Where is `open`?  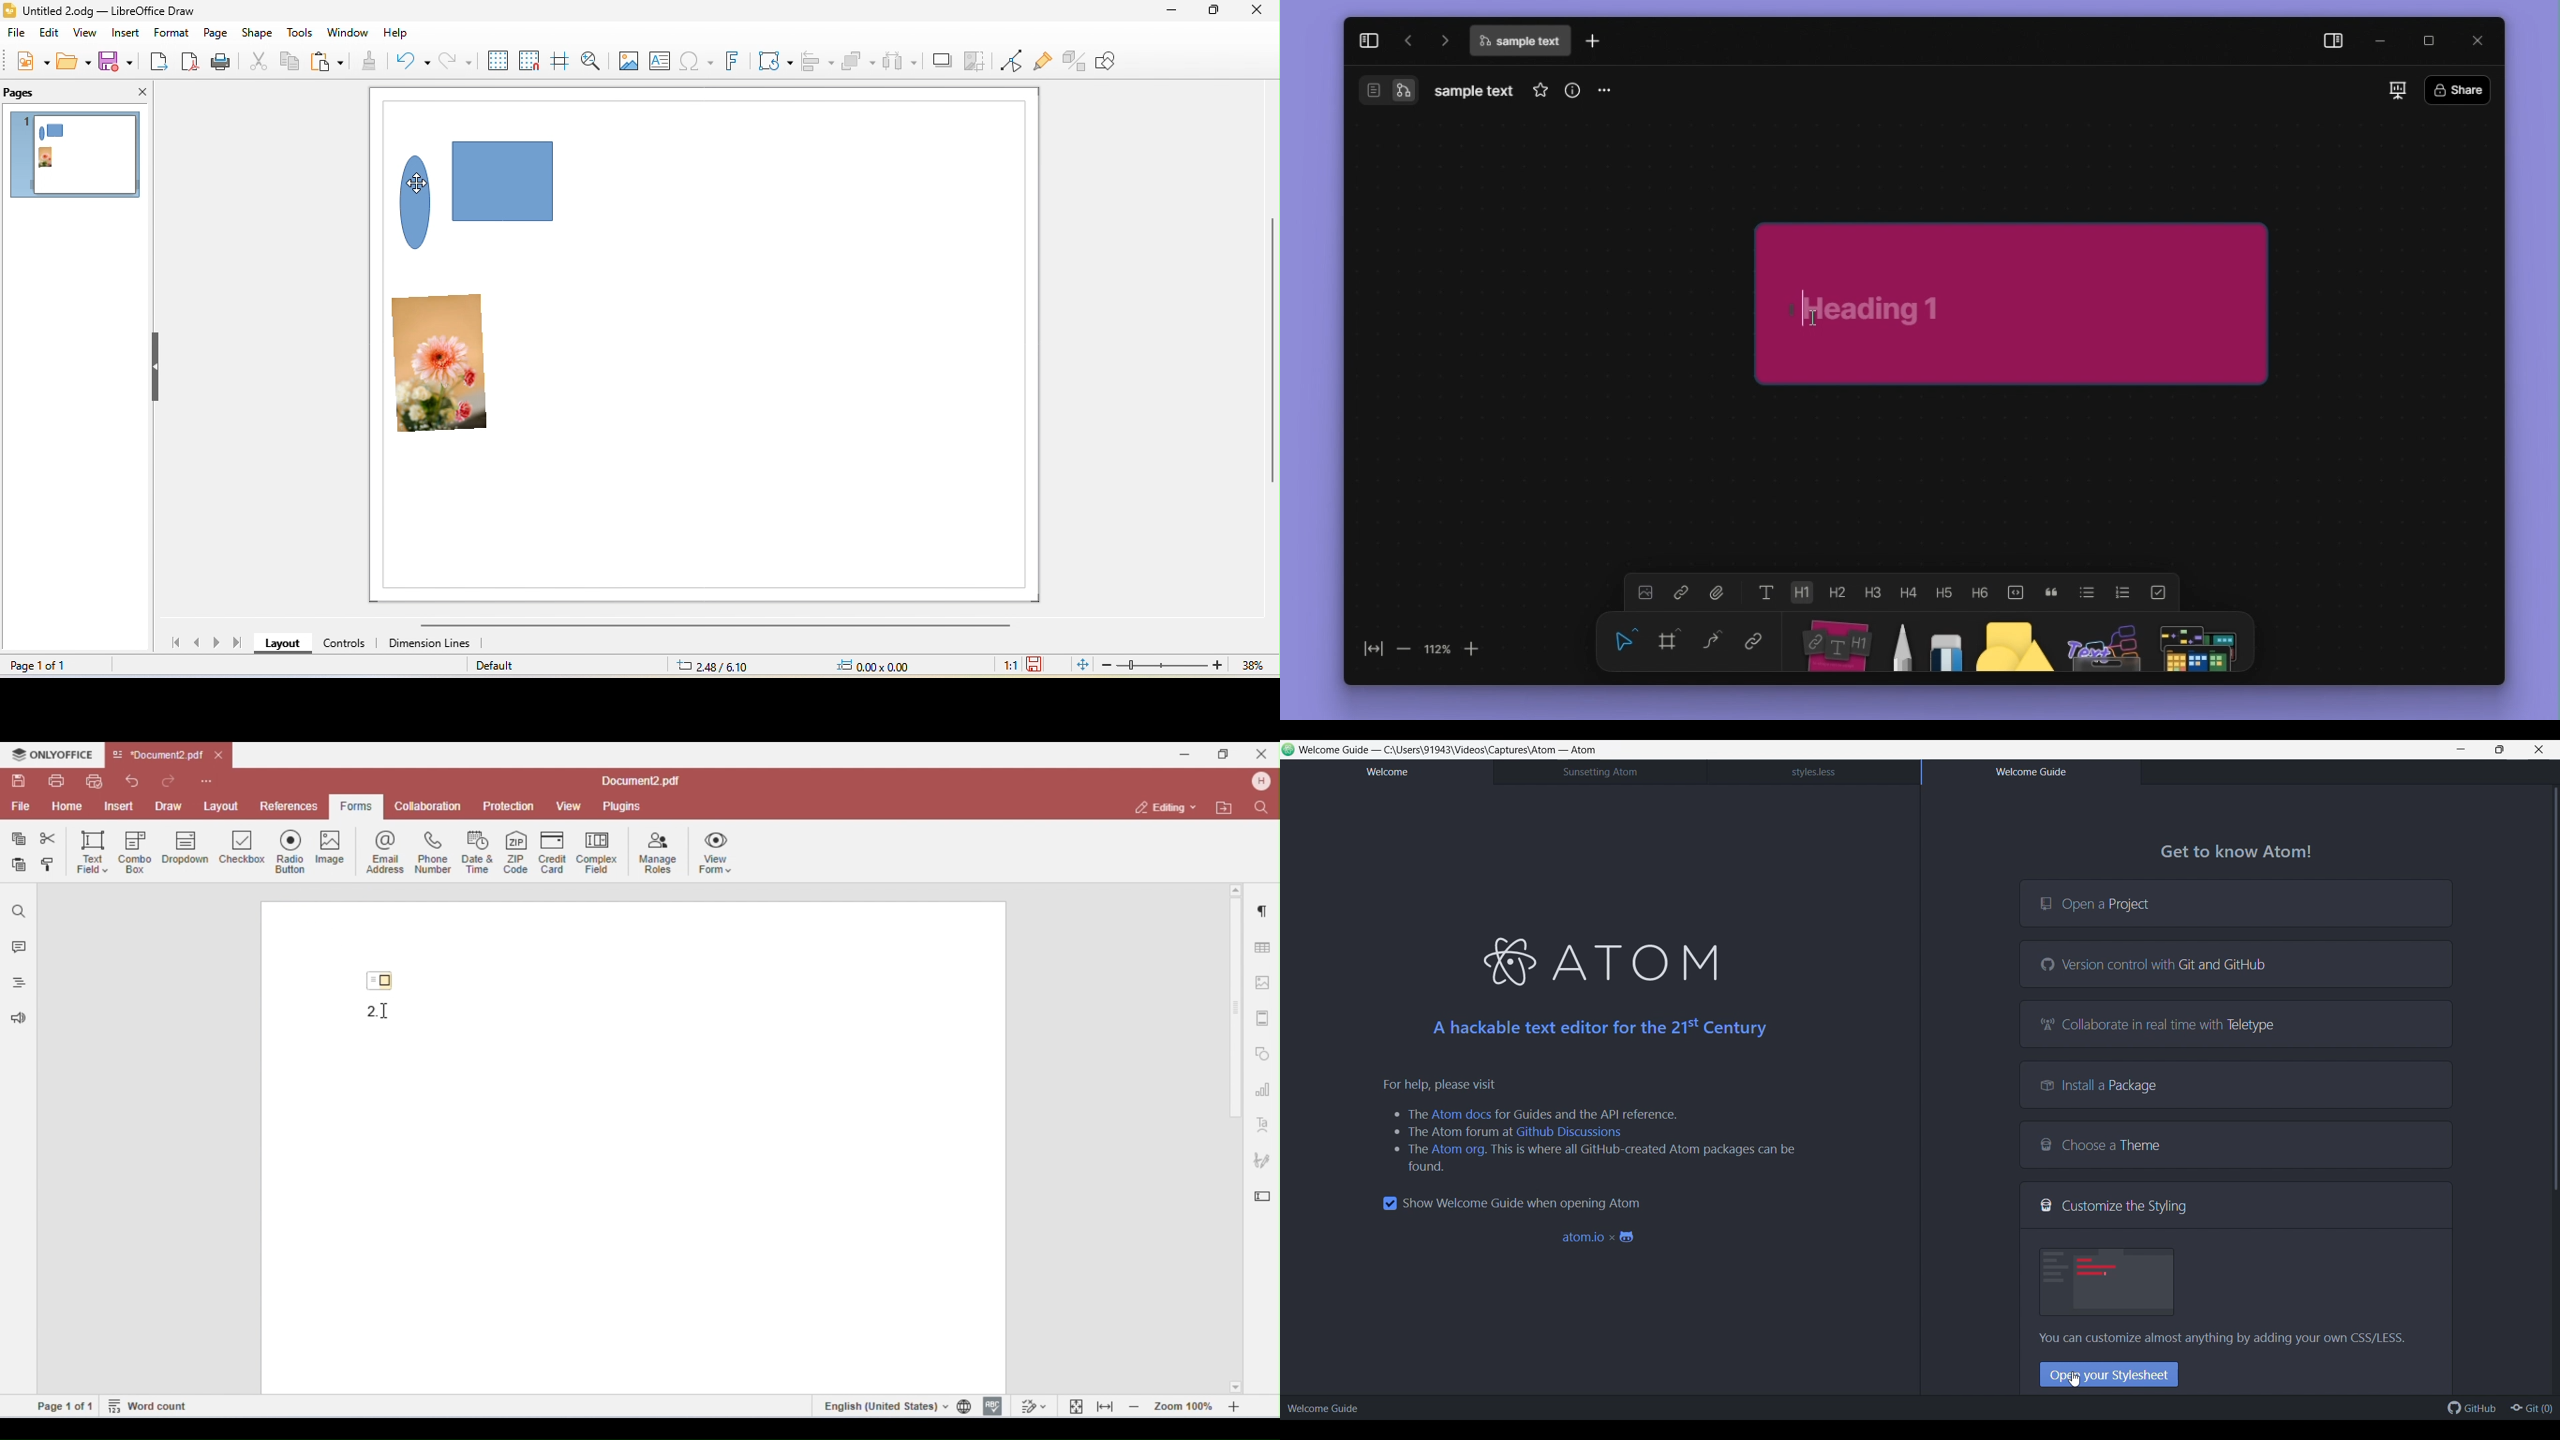 open is located at coordinates (74, 64).